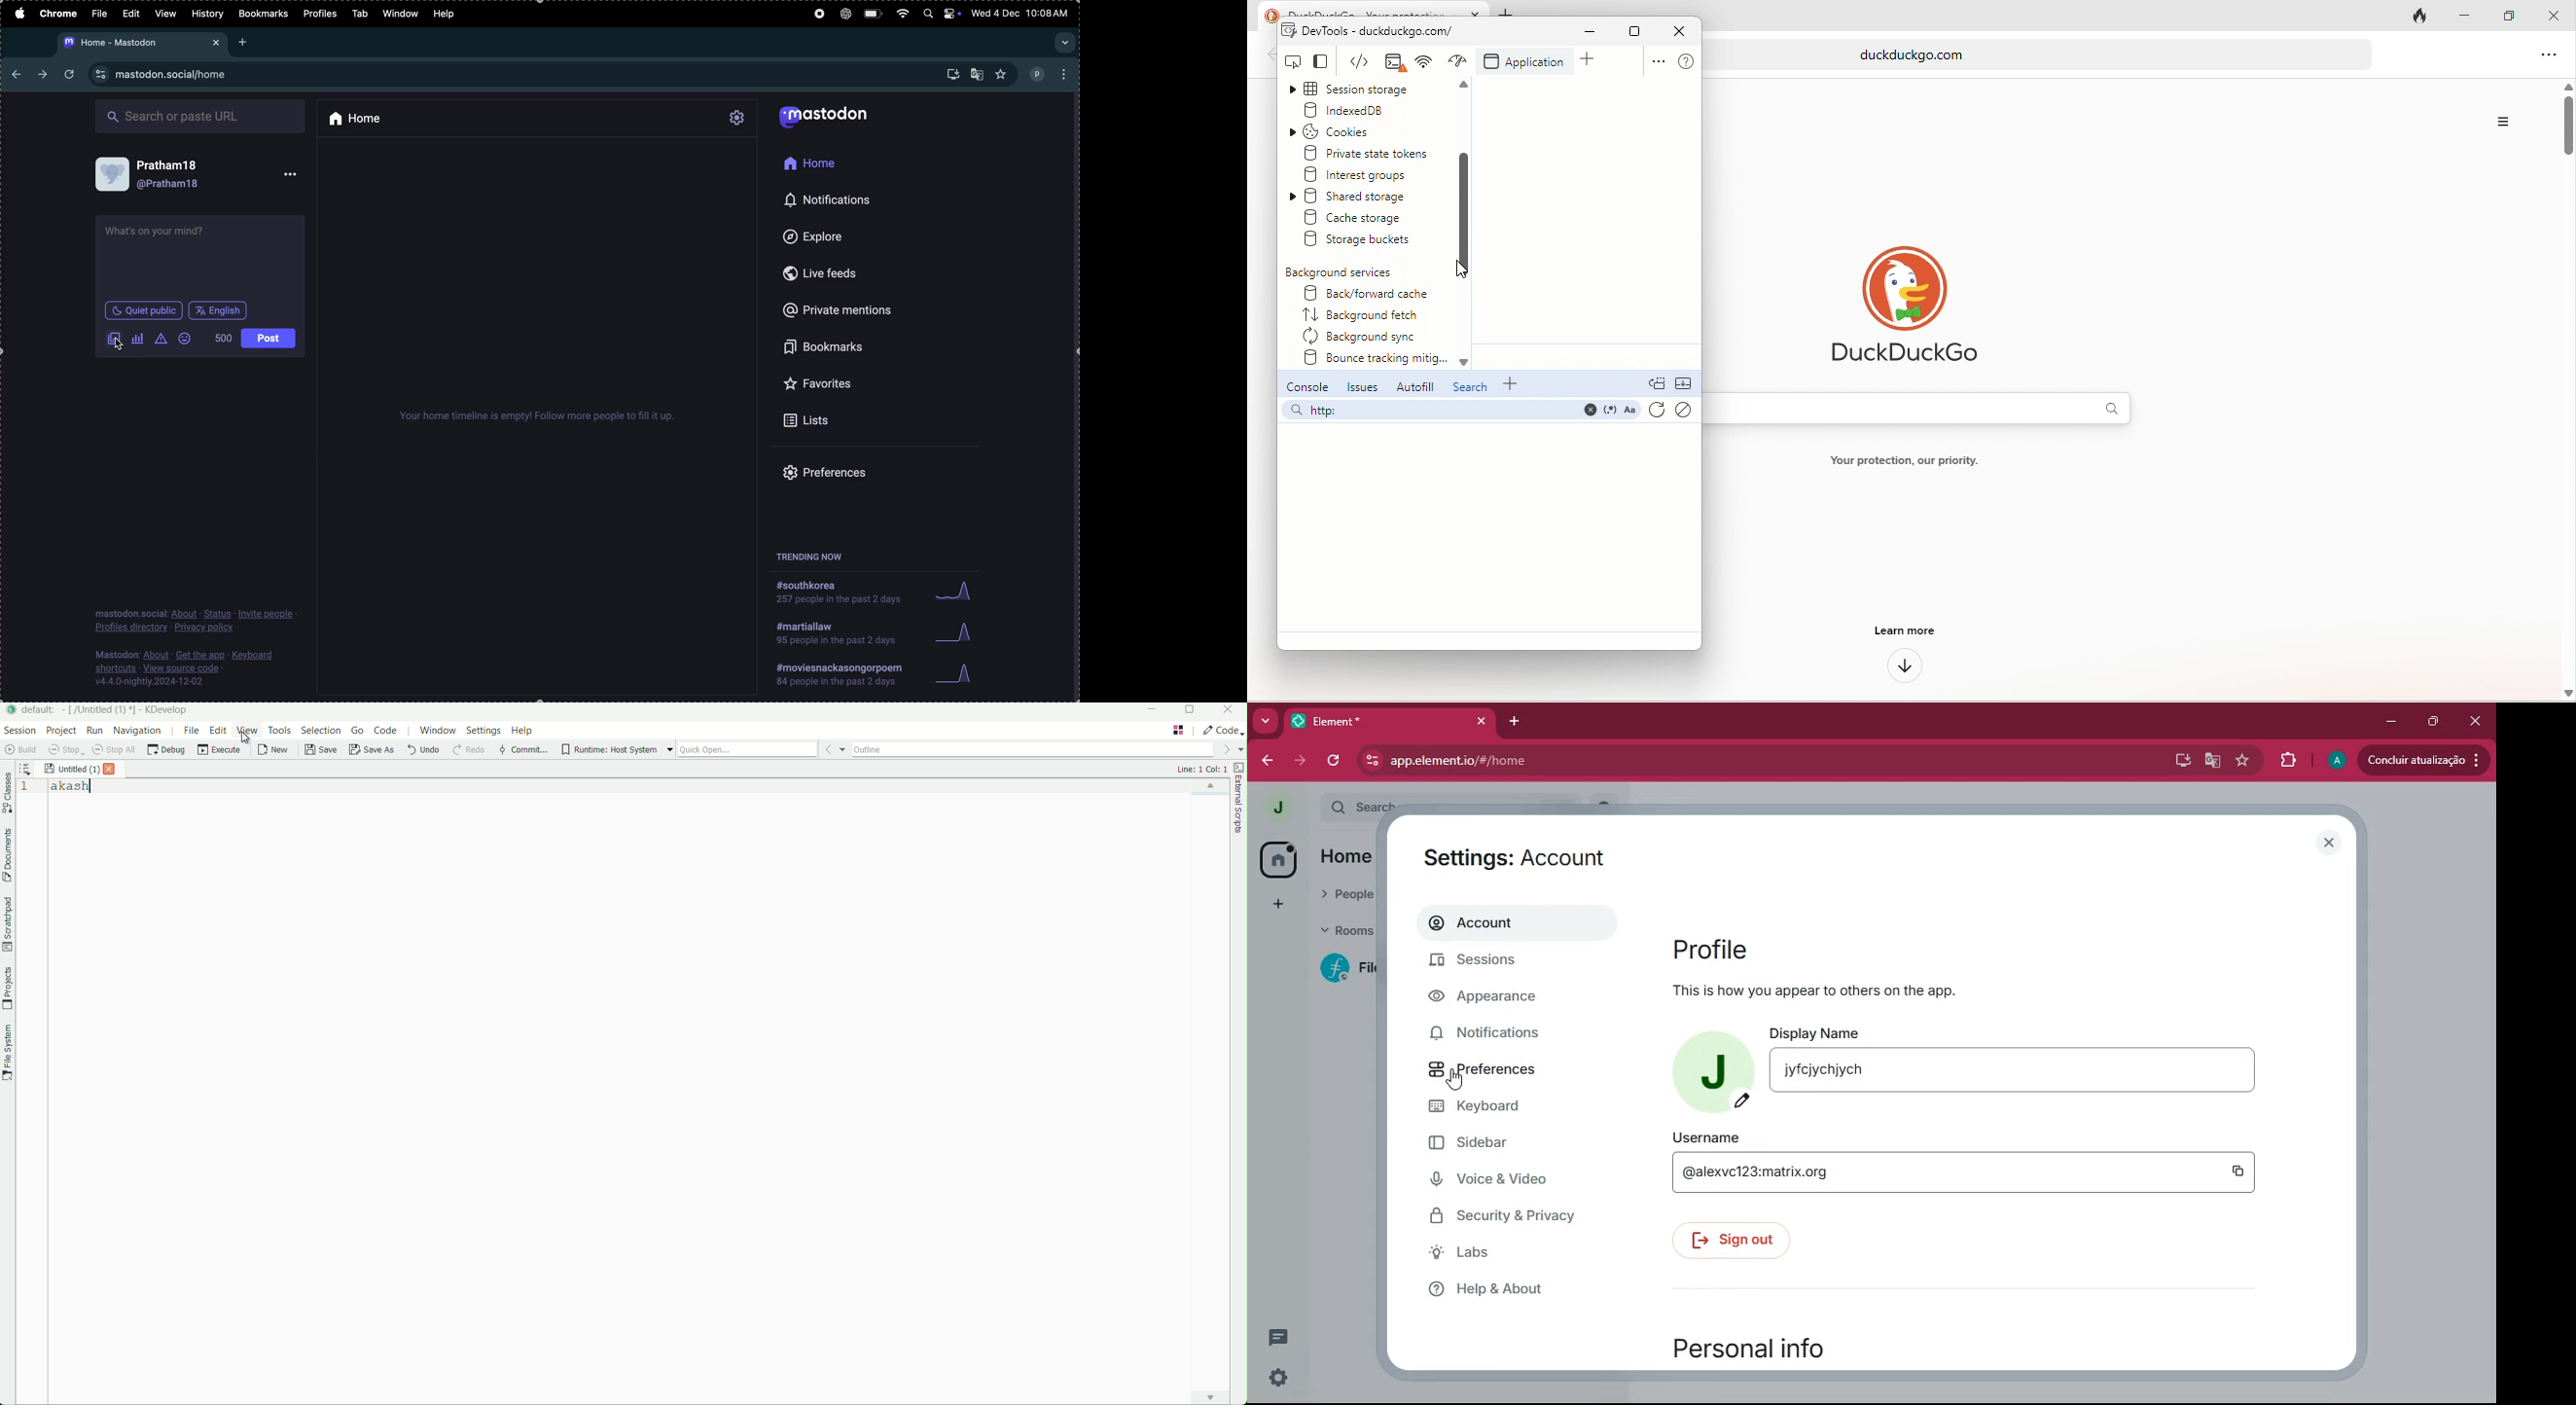 This screenshot has width=2576, height=1428. I want to click on minimize, so click(1583, 33).